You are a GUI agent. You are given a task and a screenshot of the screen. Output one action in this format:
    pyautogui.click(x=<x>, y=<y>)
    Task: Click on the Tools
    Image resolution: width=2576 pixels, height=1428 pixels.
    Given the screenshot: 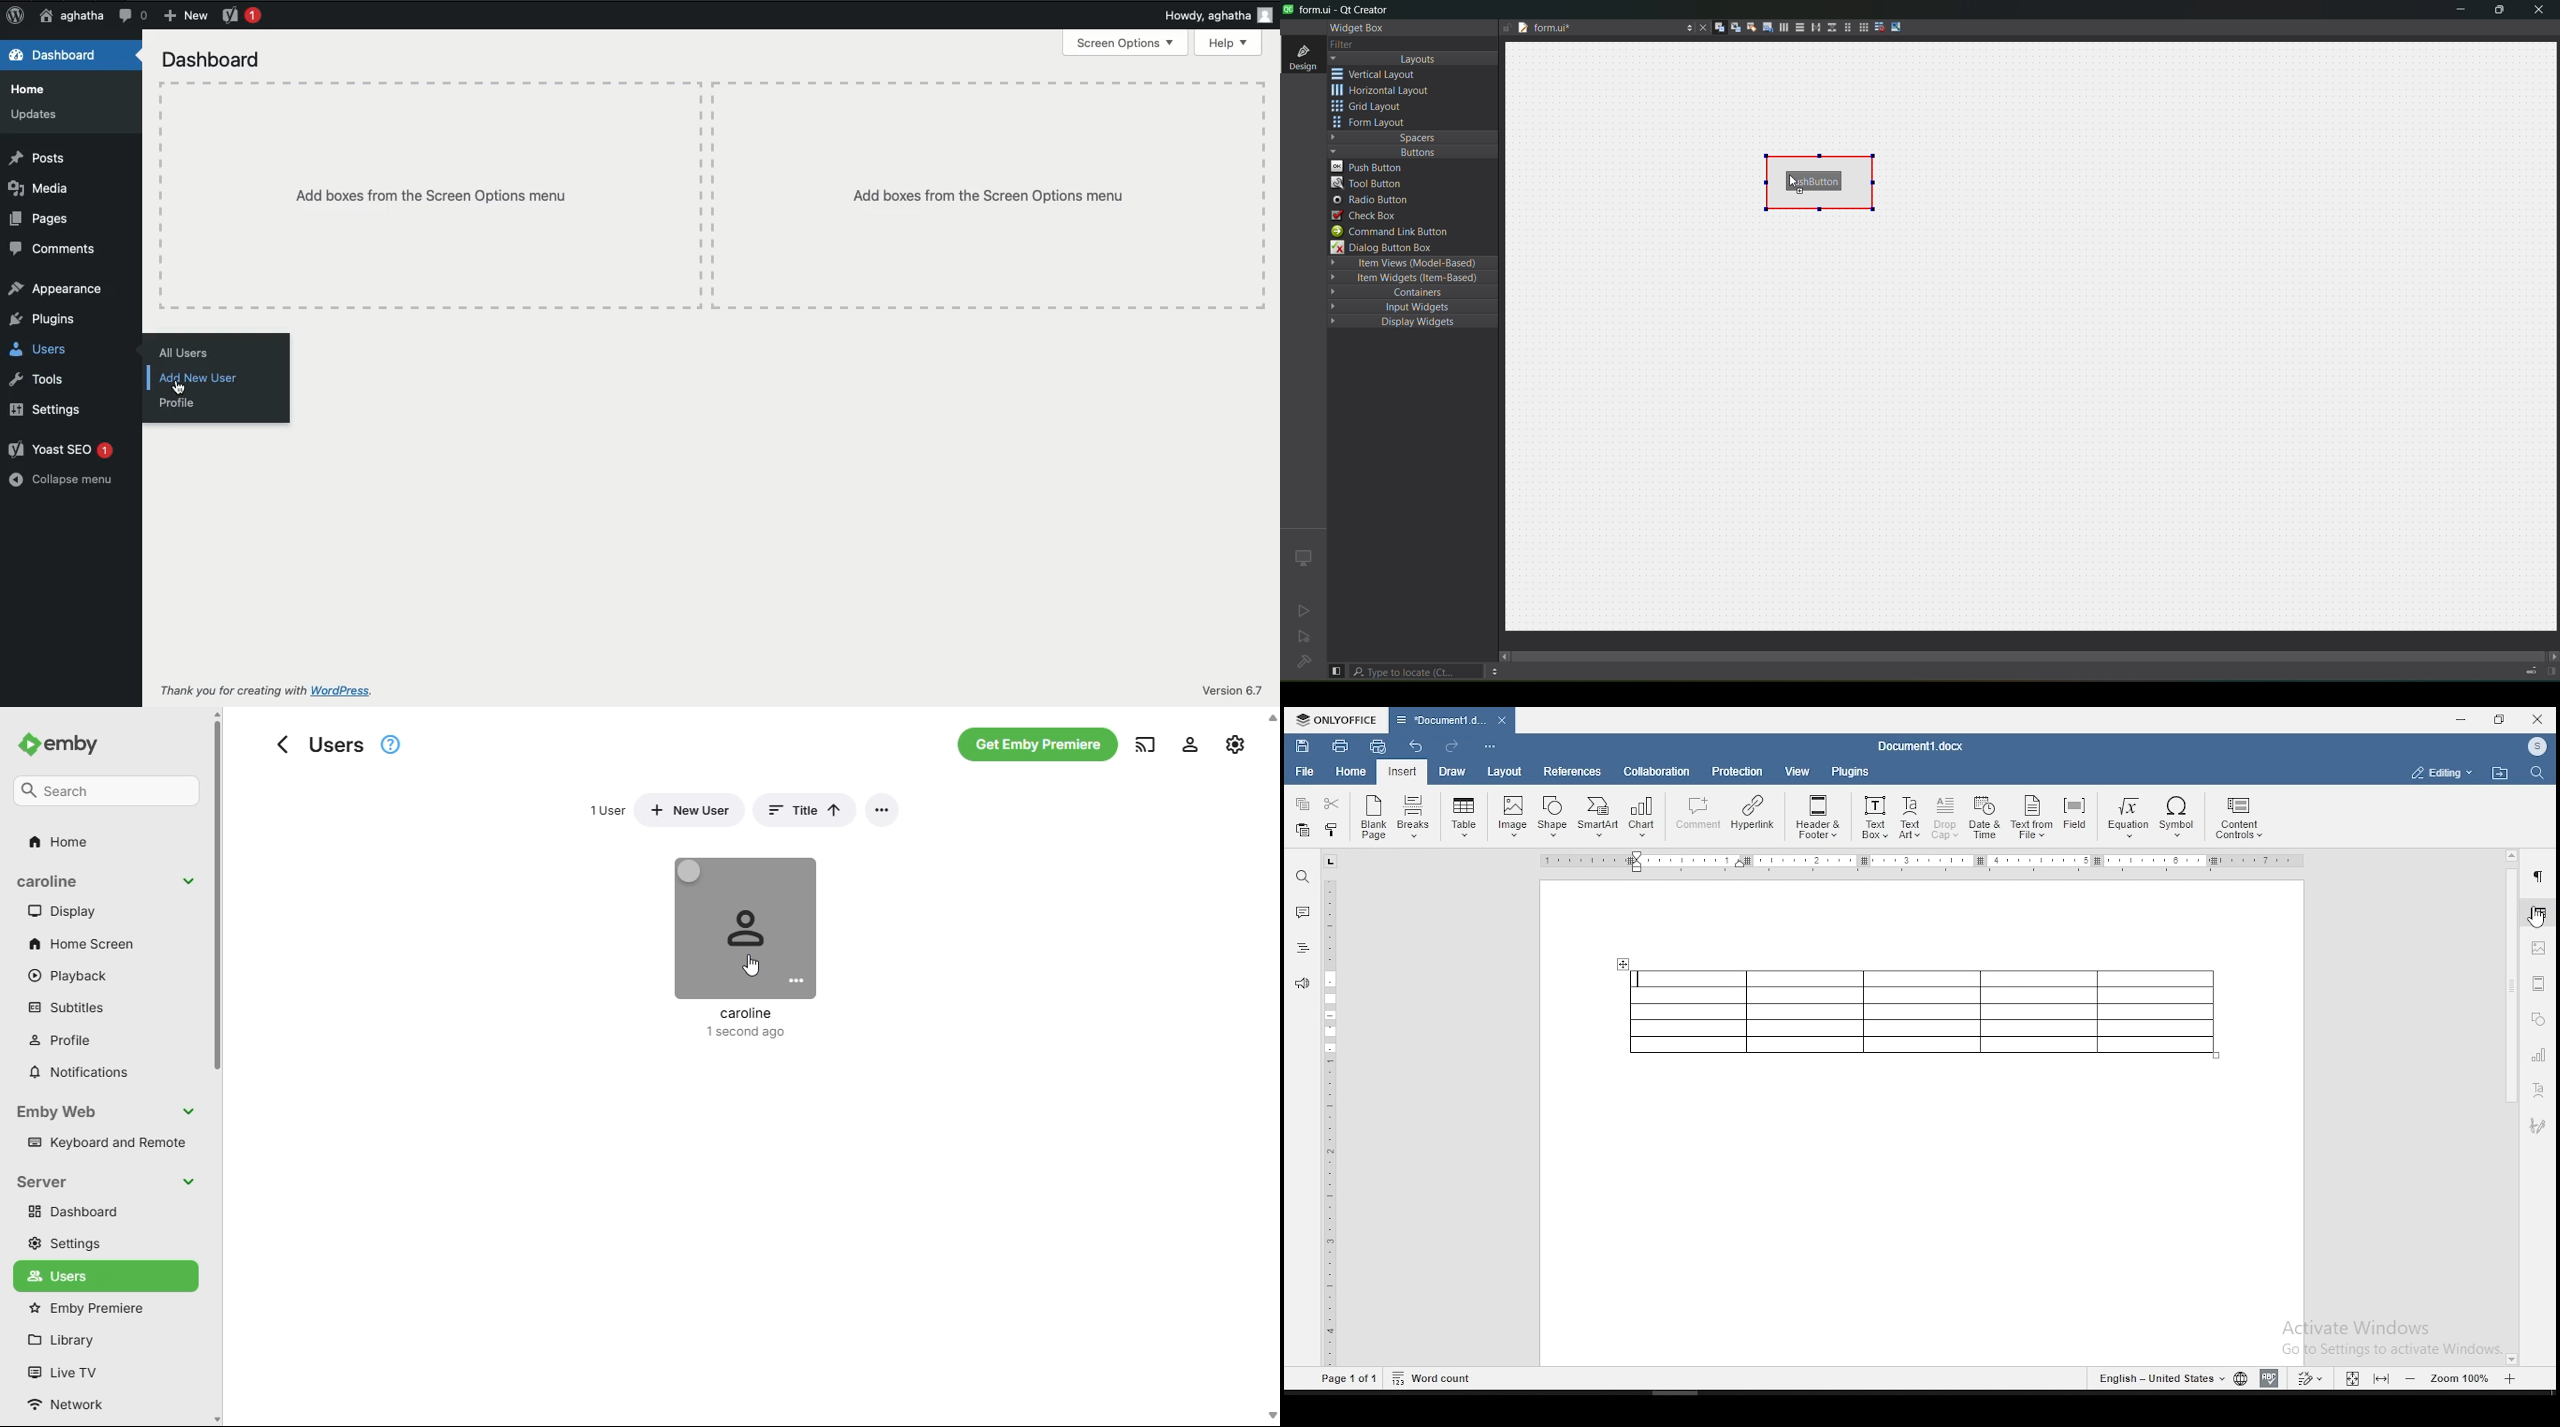 What is the action you would take?
    pyautogui.click(x=40, y=380)
    